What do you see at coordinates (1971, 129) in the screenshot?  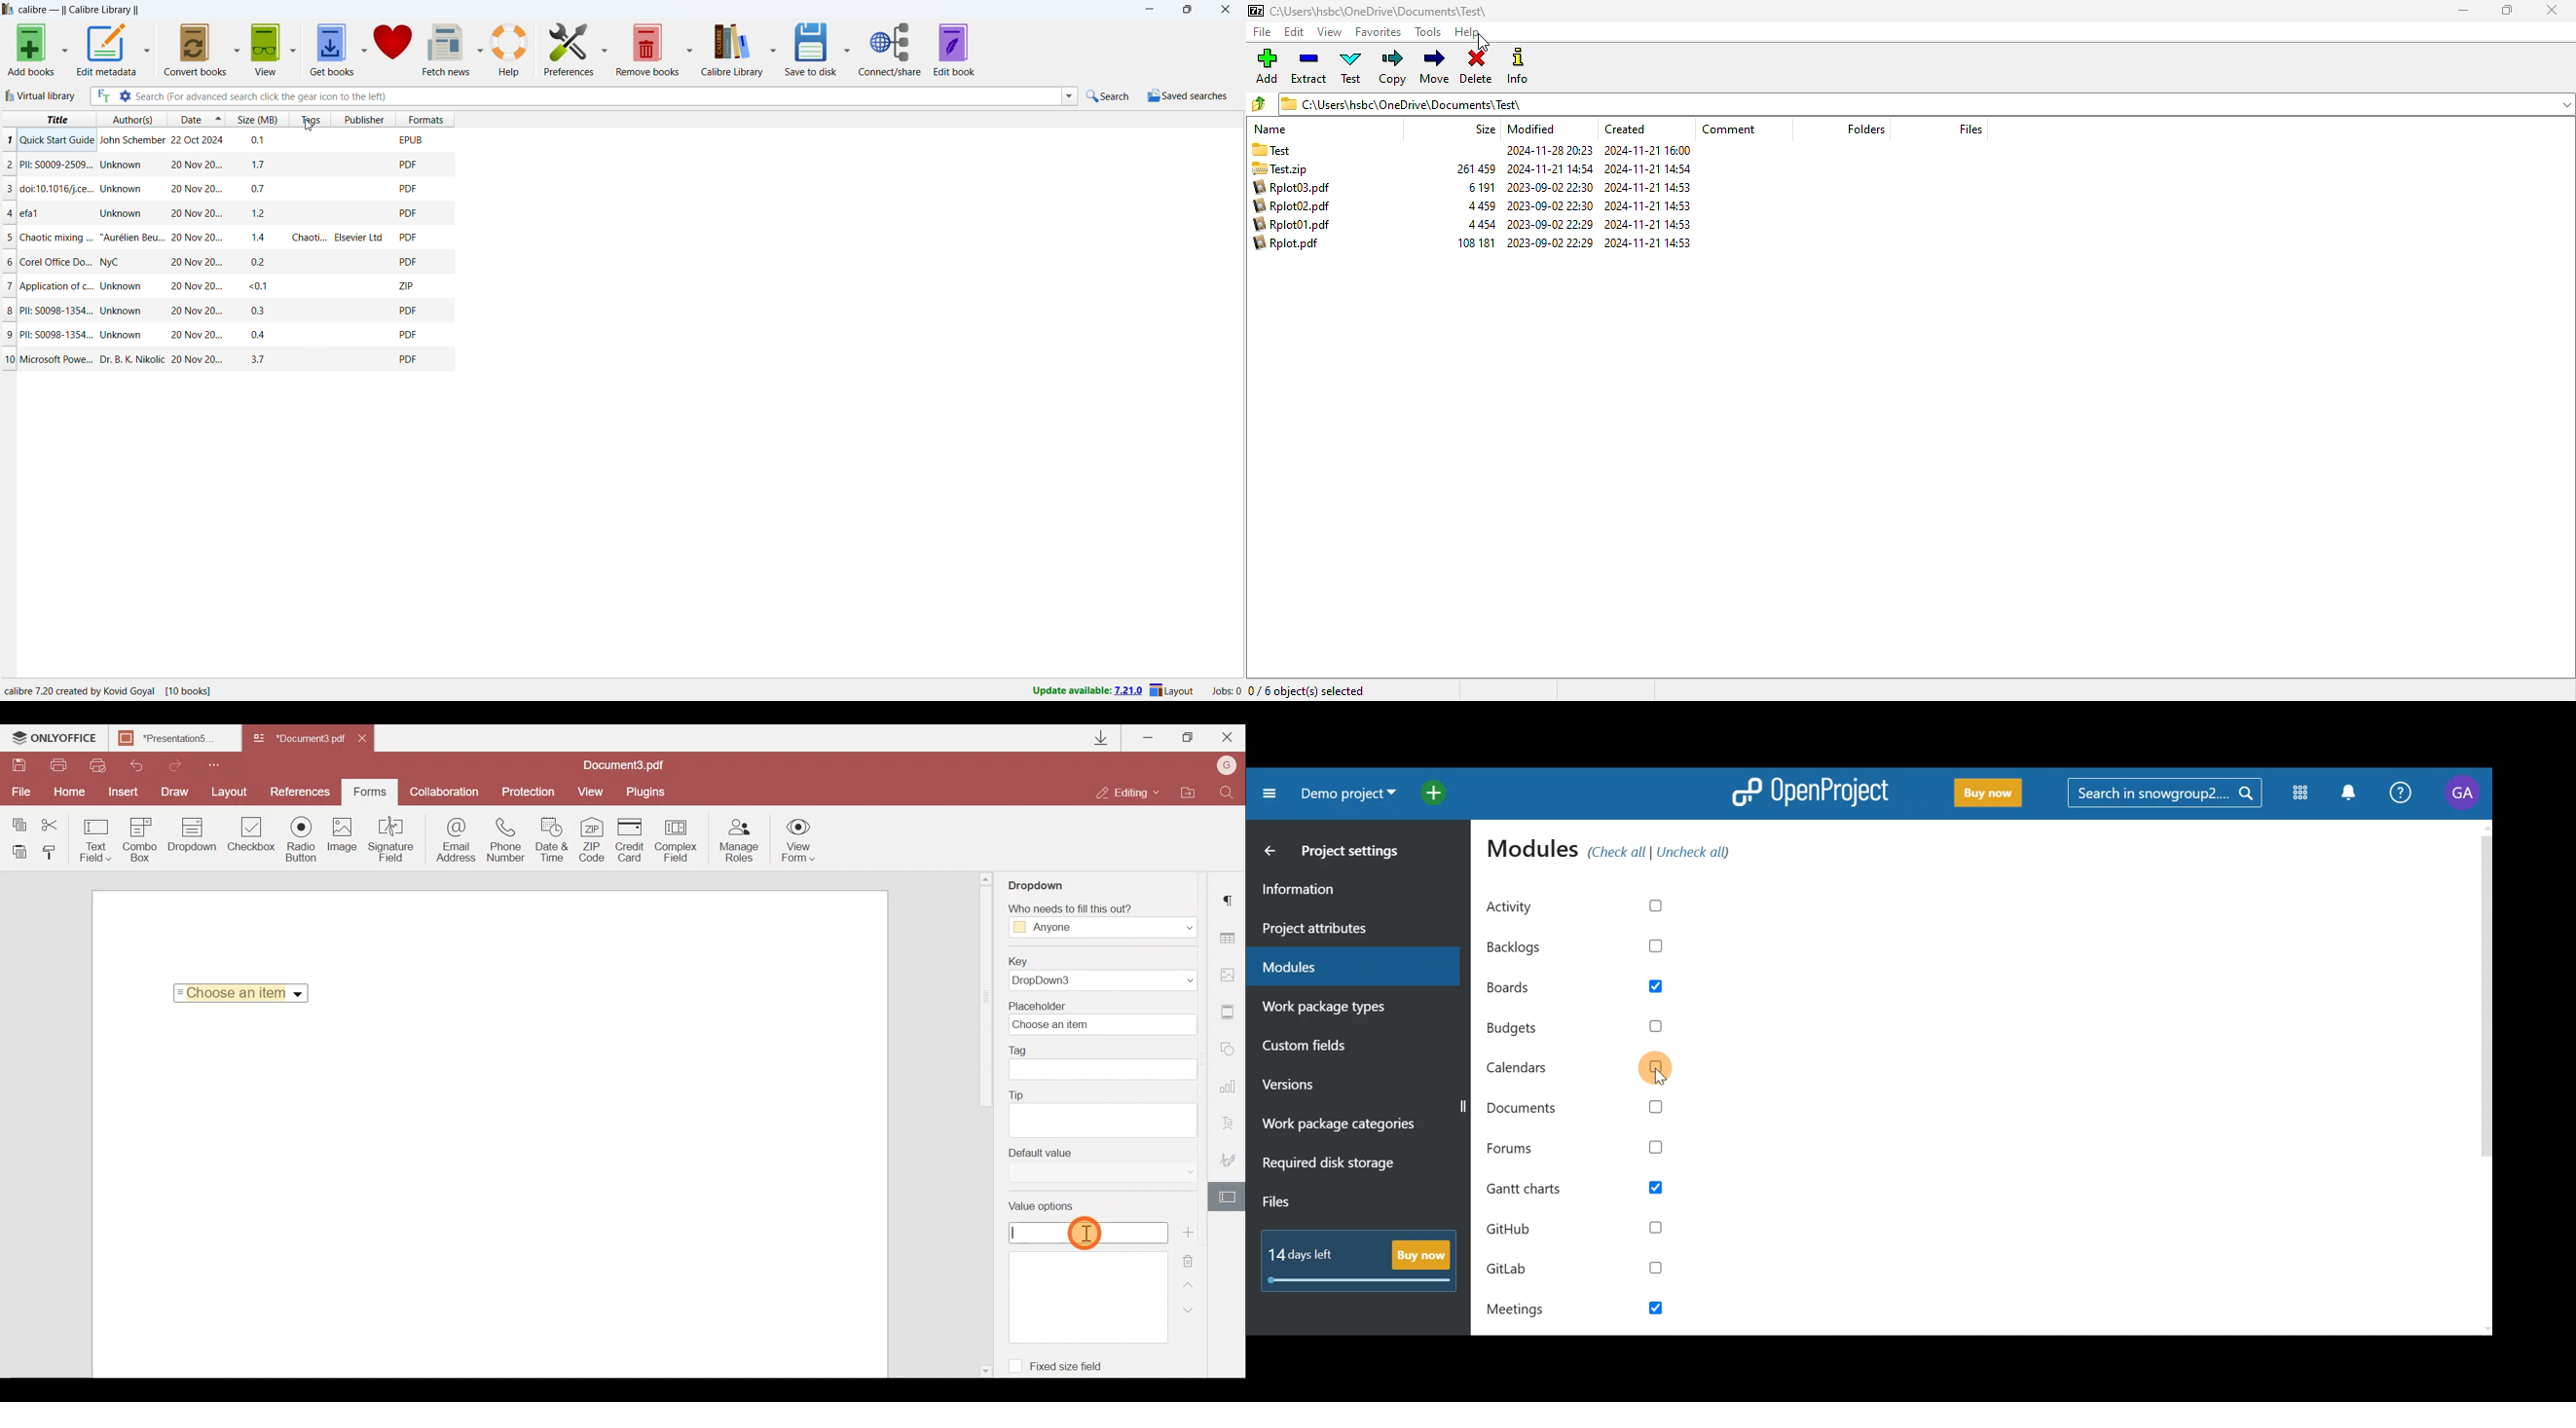 I see `files` at bounding box center [1971, 129].